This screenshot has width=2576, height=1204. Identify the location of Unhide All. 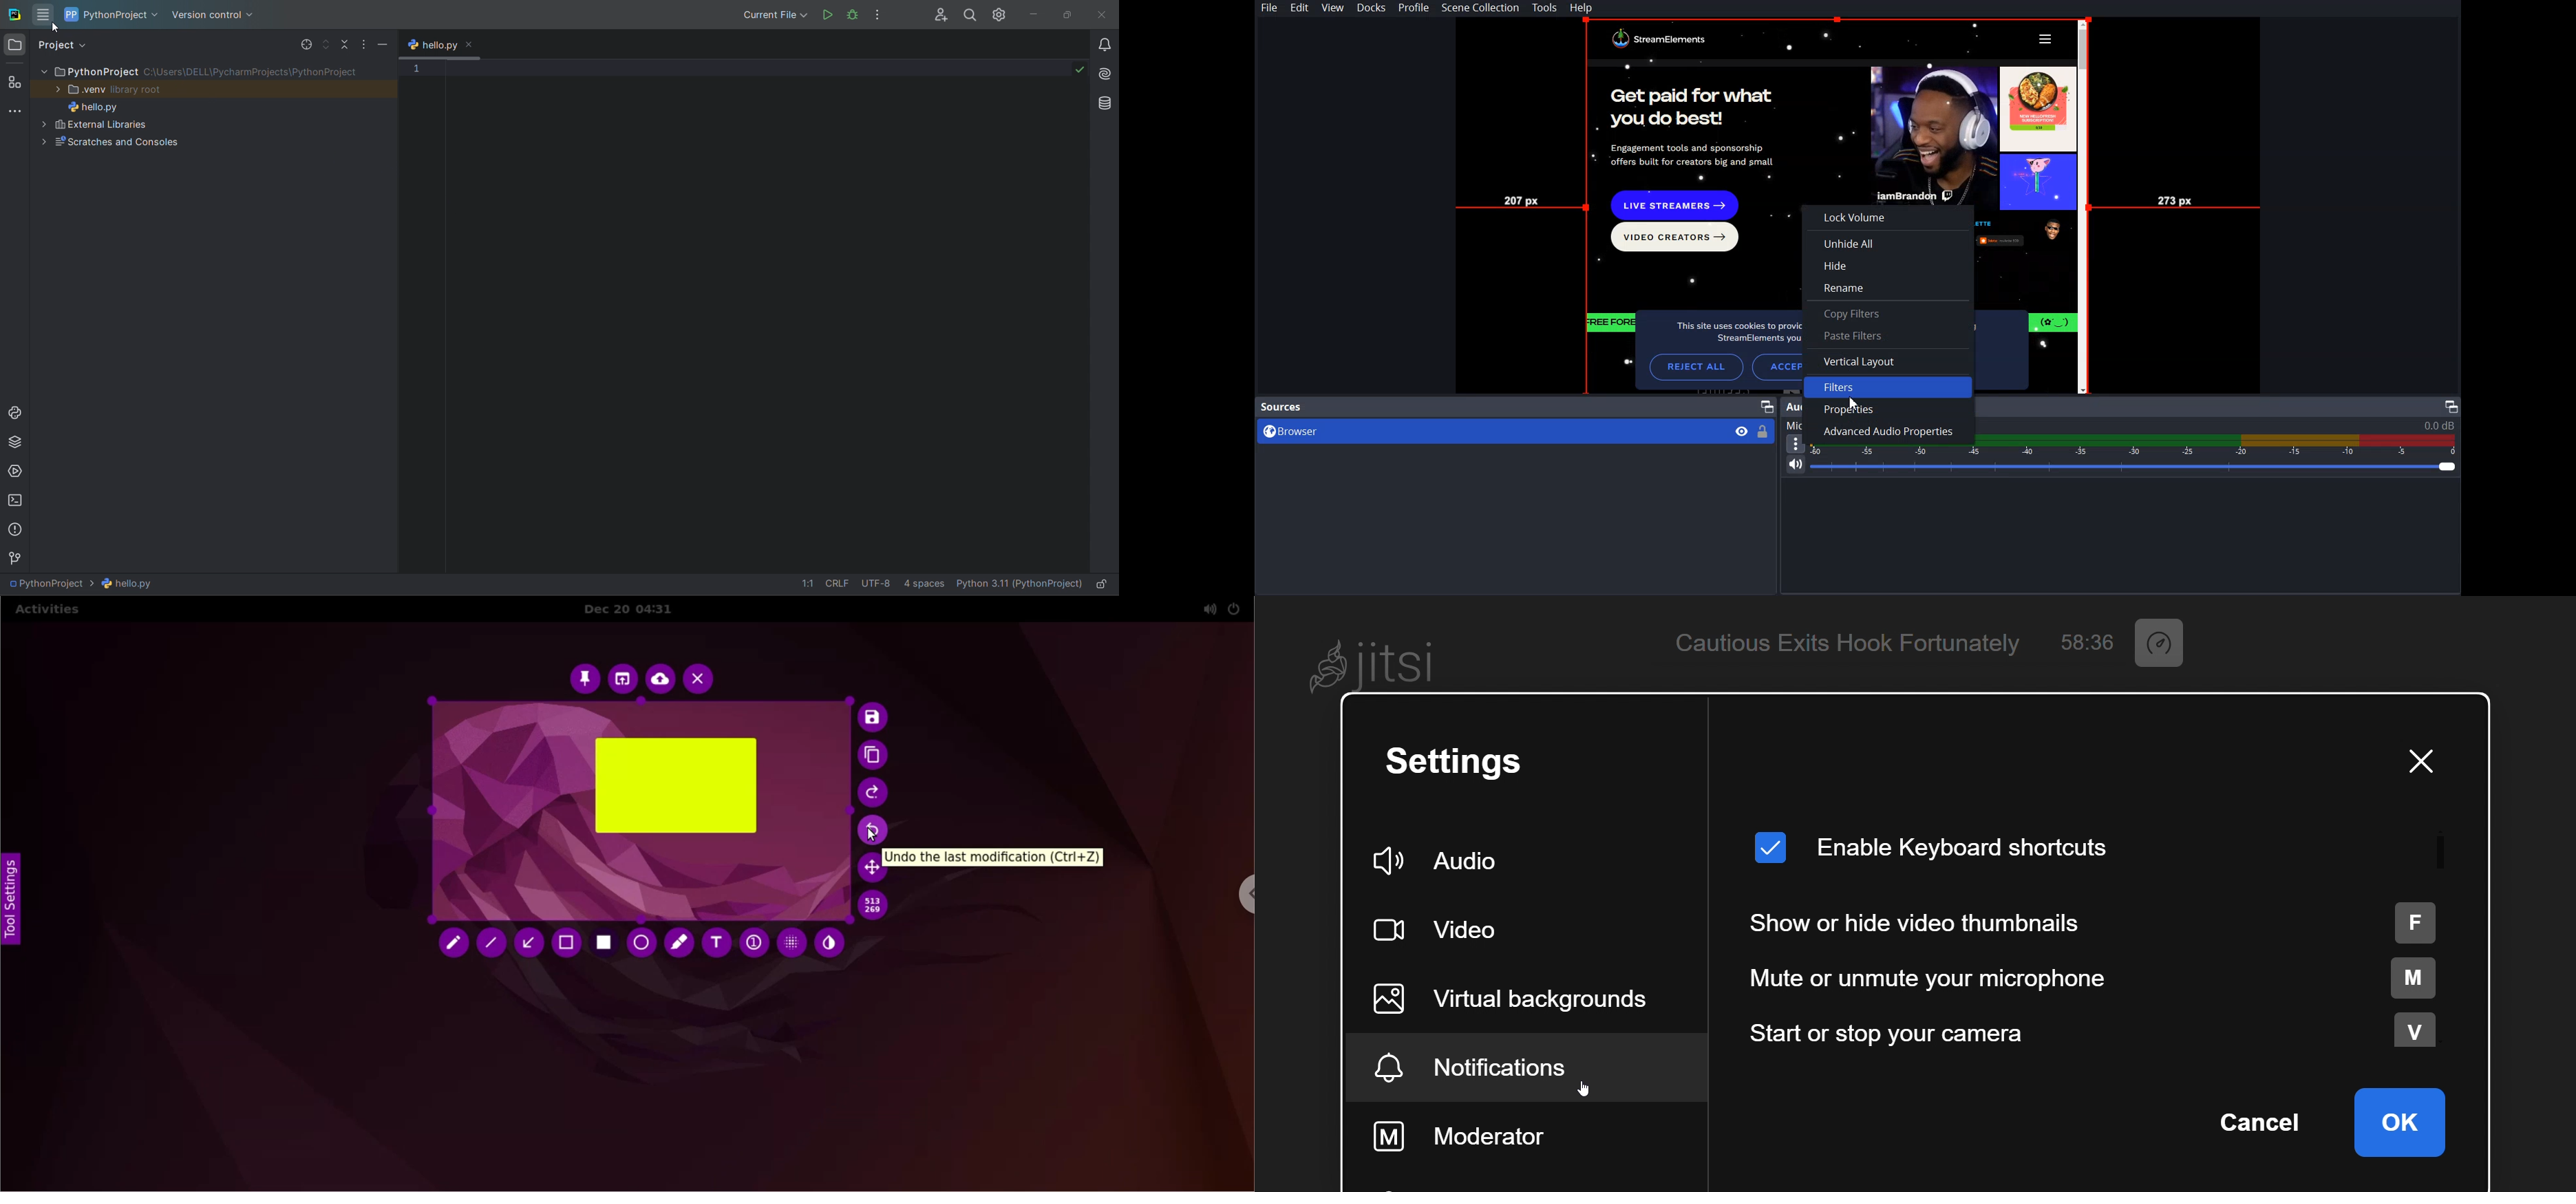
(1889, 243).